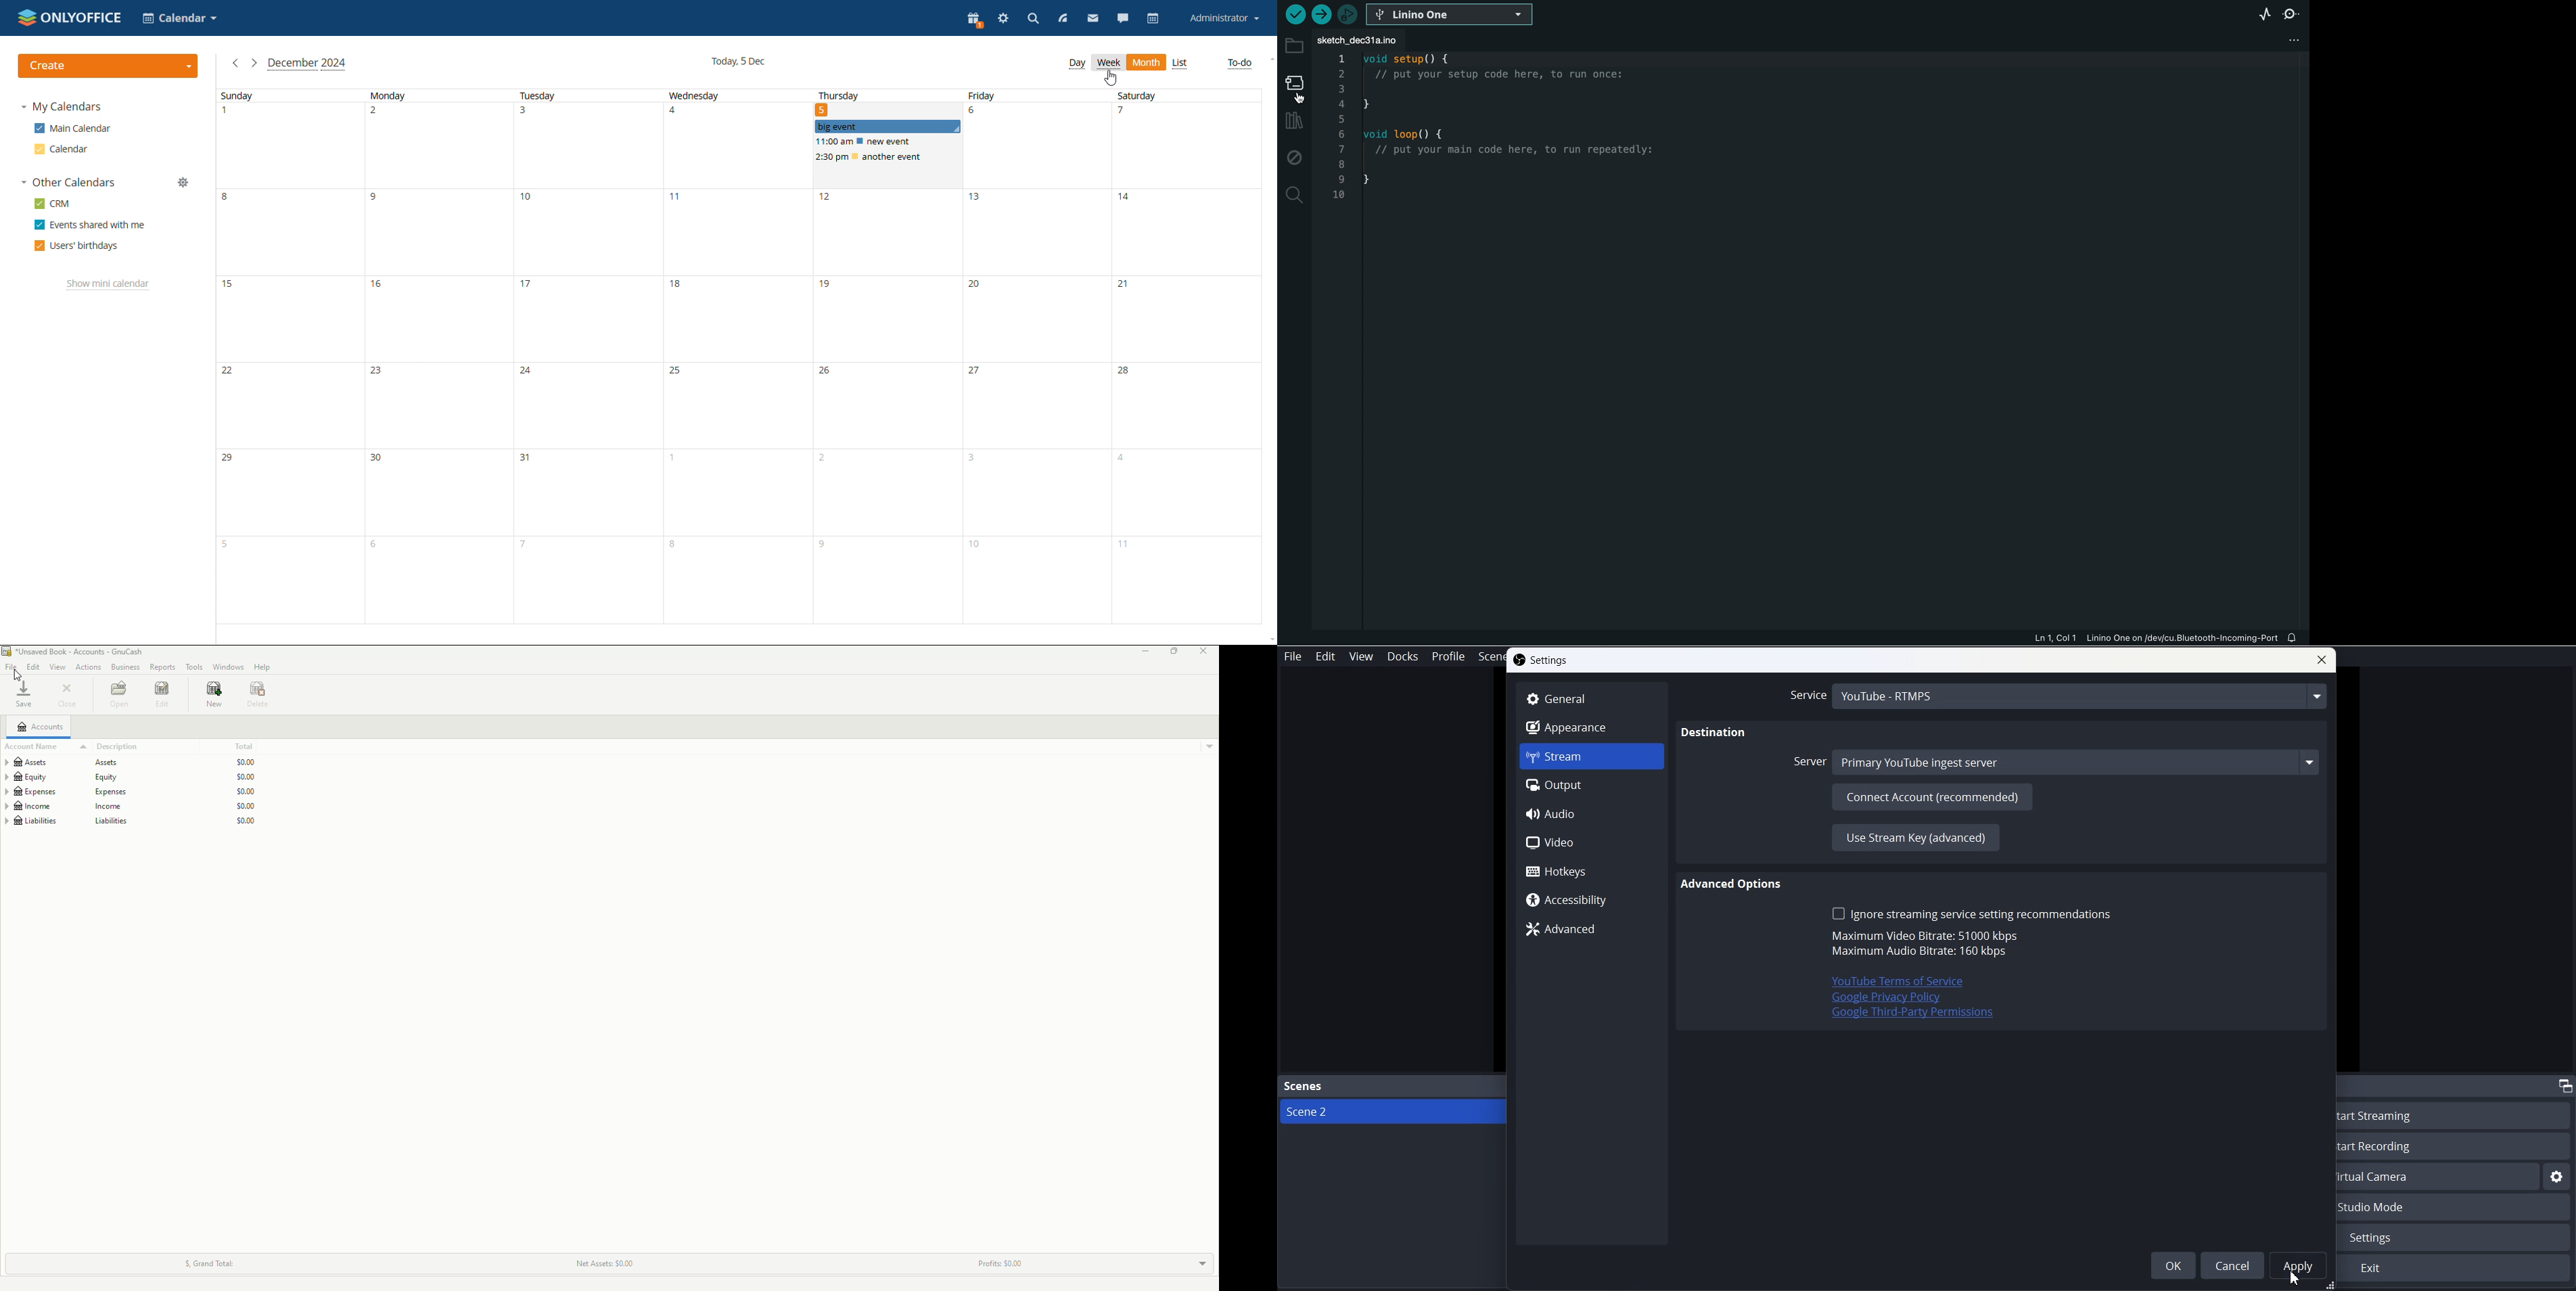 This screenshot has width=2576, height=1316. What do you see at coordinates (1294, 46) in the screenshot?
I see `folder` at bounding box center [1294, 46].